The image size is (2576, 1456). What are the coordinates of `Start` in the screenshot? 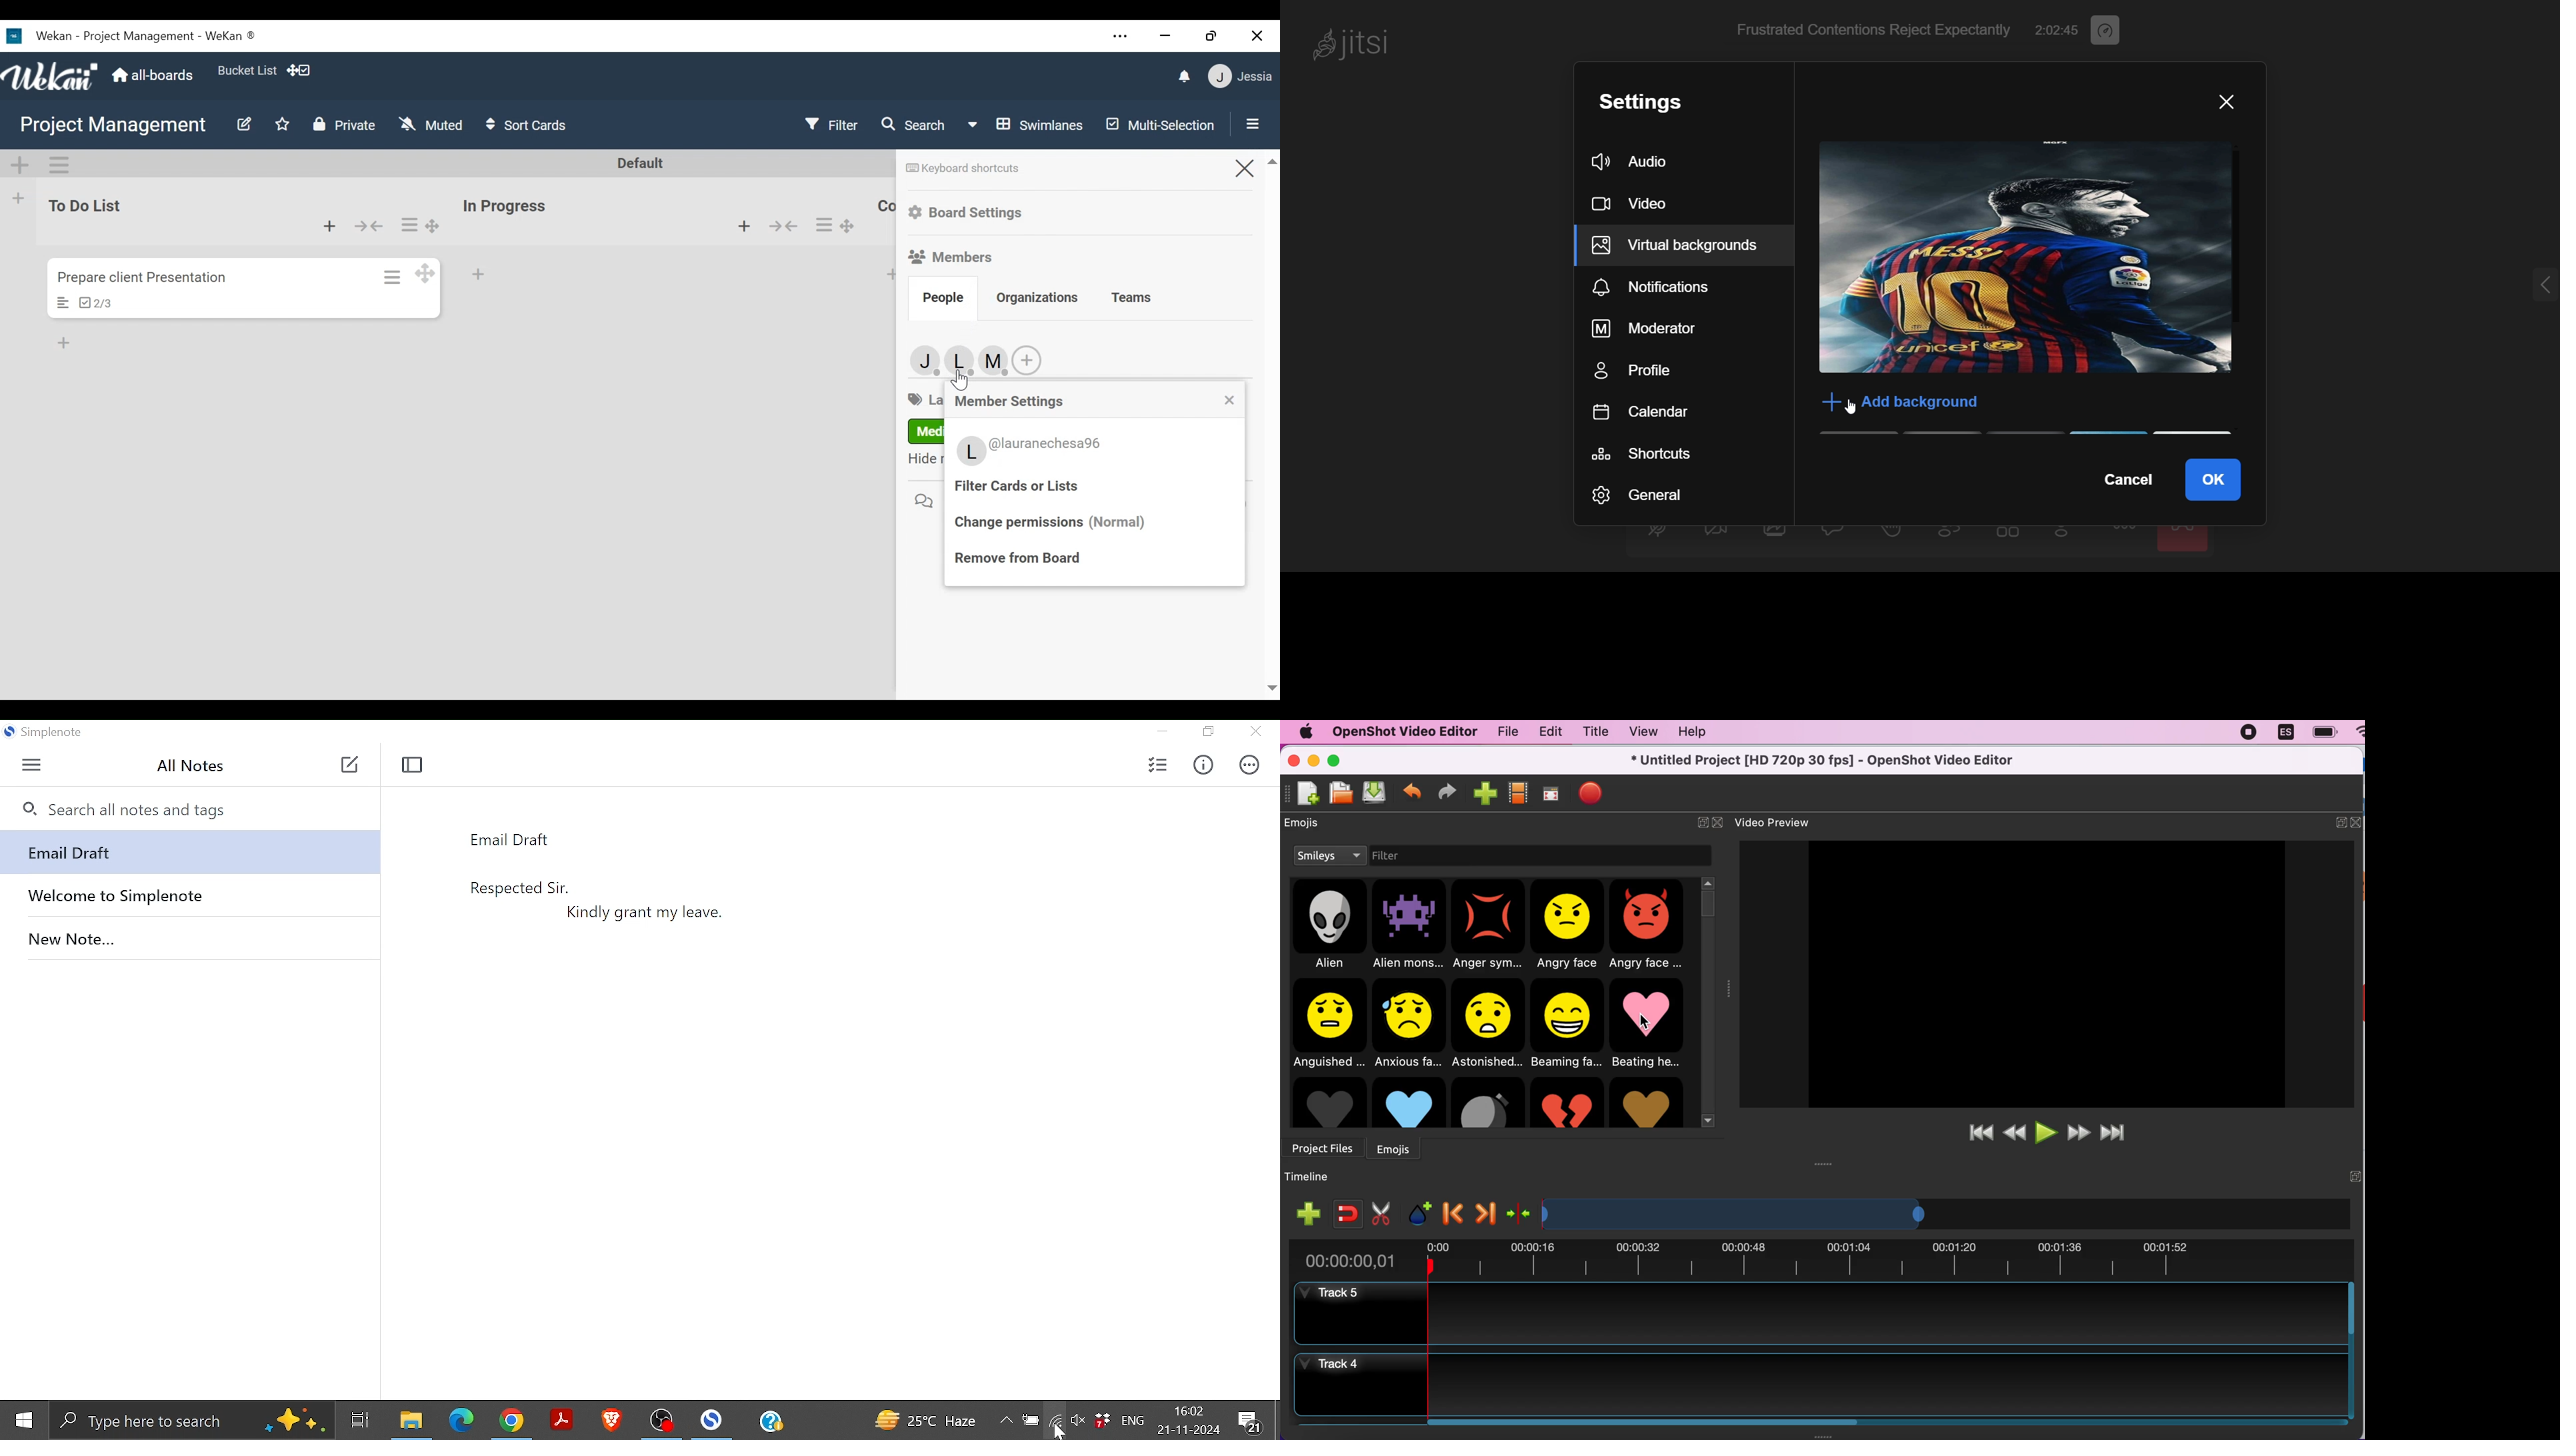 It's located at (23, 1421).